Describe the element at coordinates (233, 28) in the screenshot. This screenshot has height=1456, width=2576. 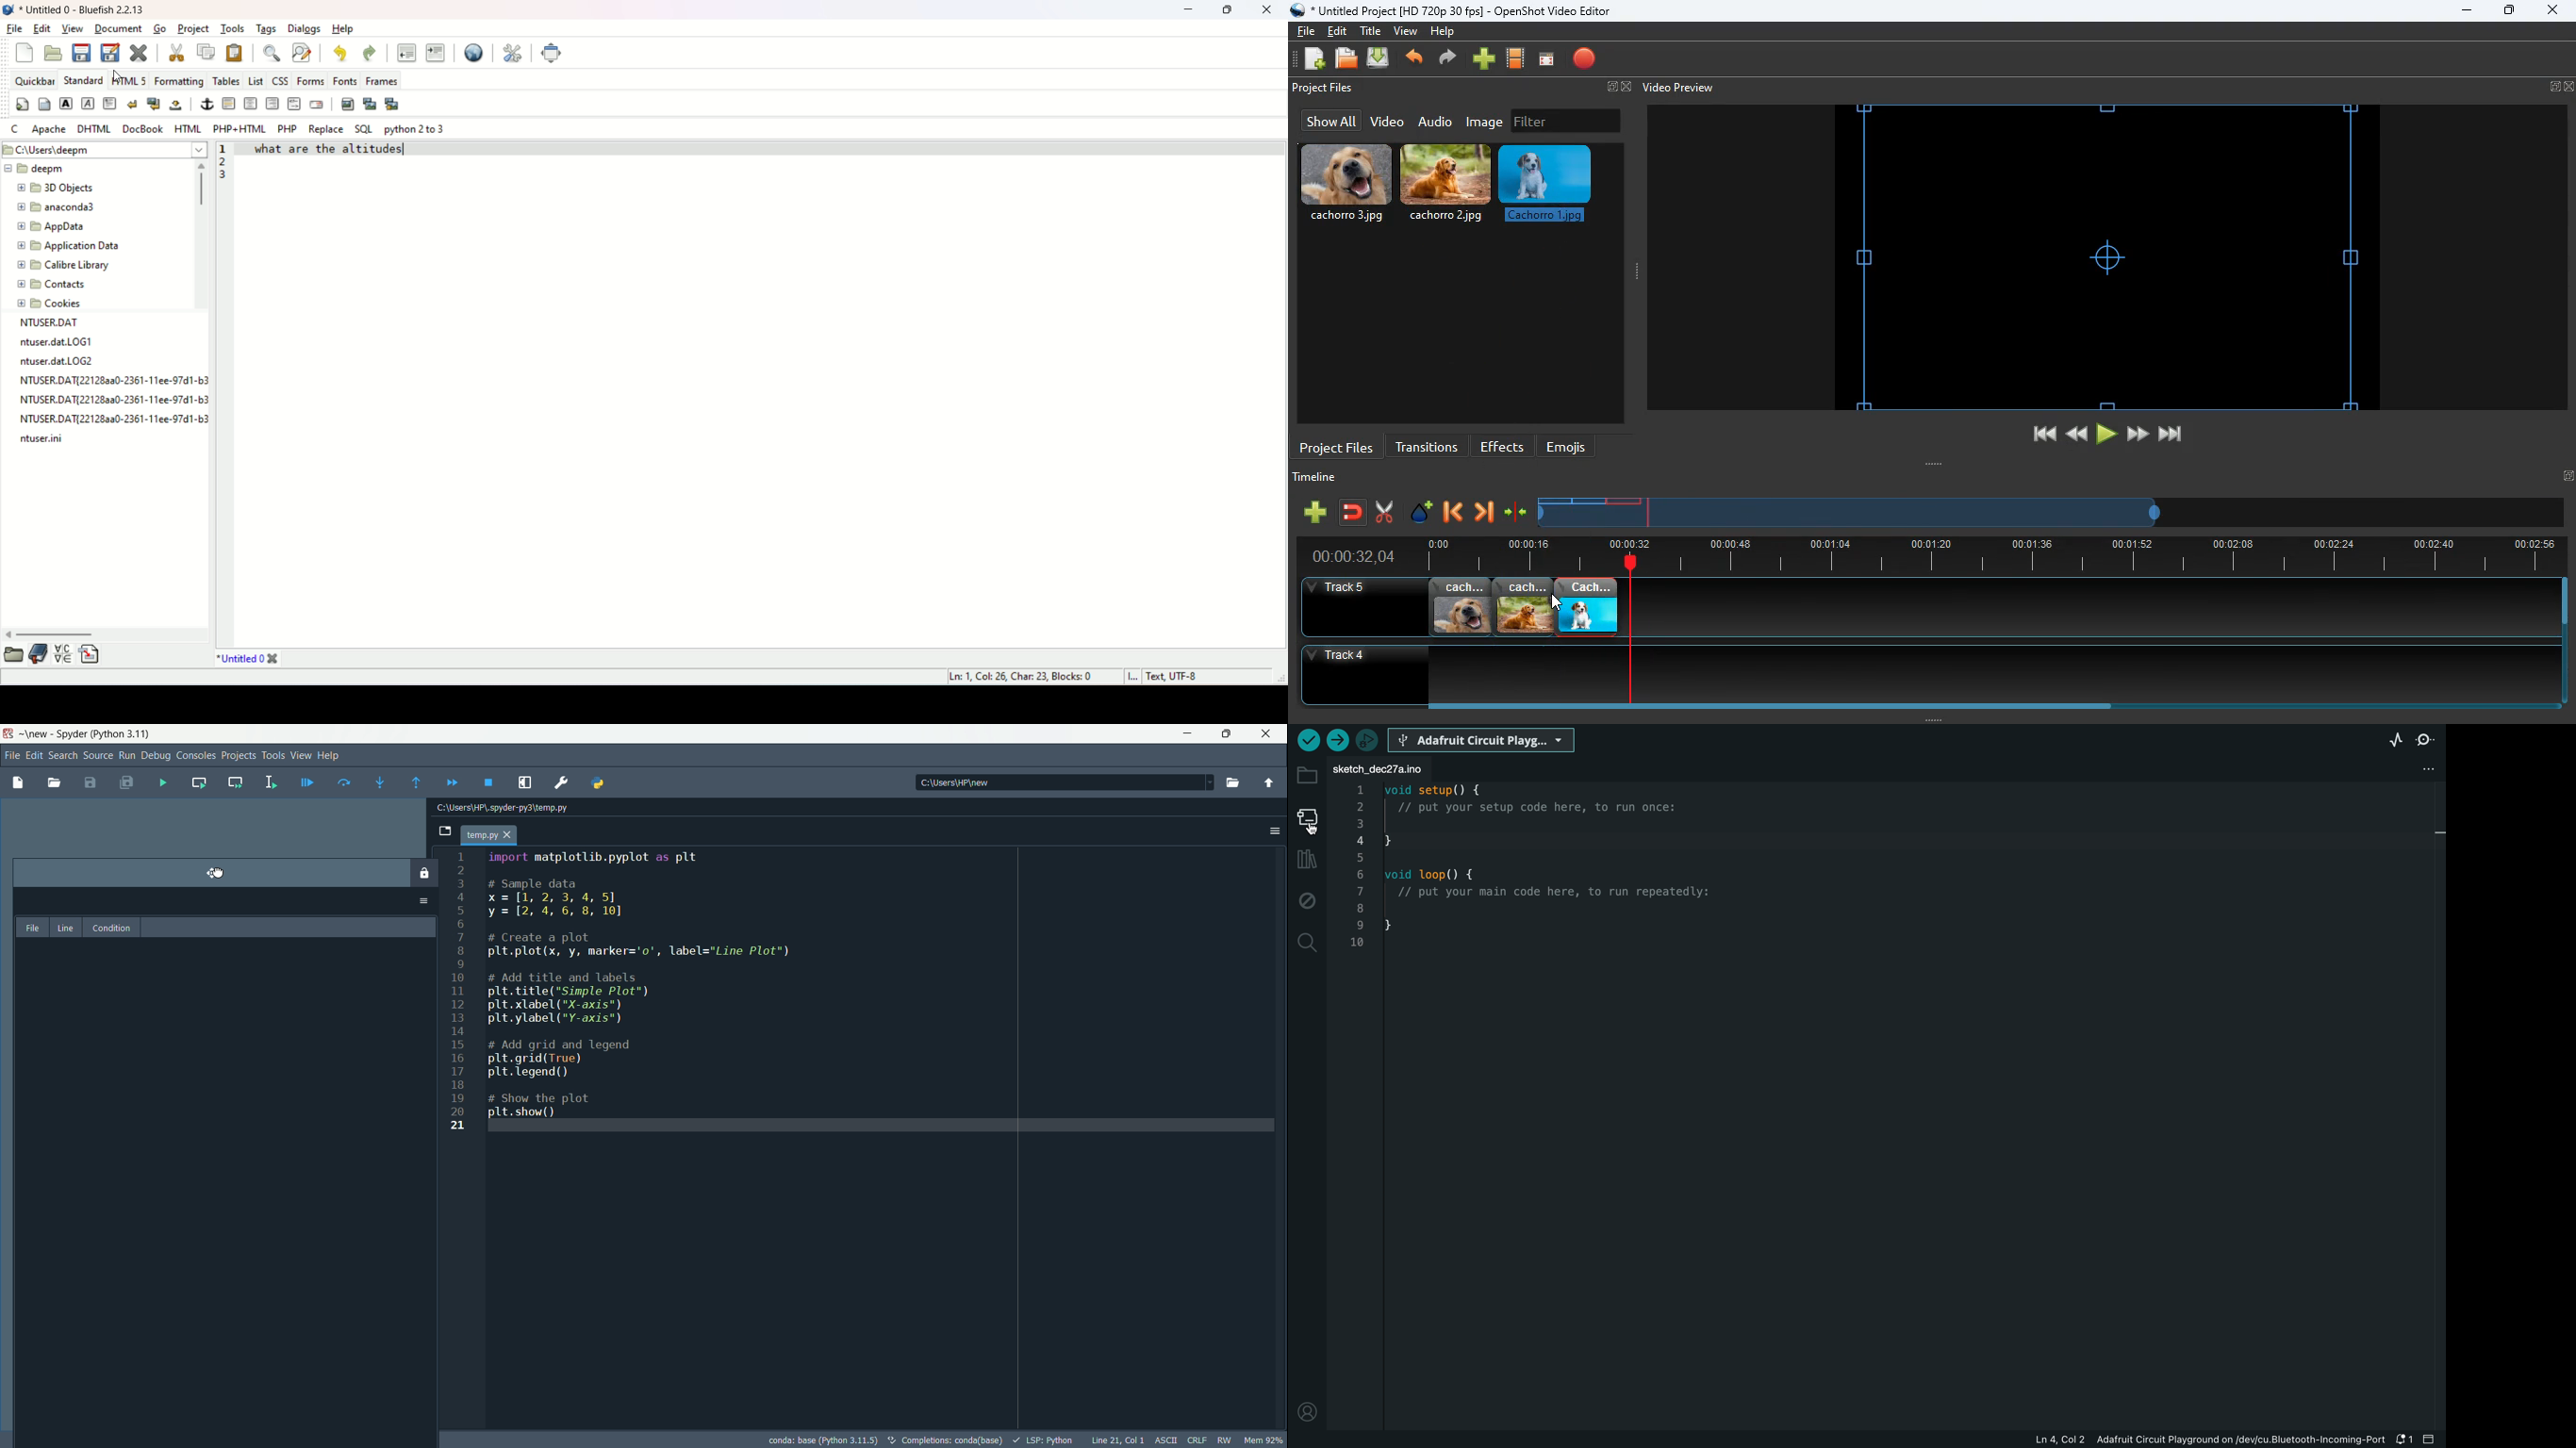
I see `tools` at that location.